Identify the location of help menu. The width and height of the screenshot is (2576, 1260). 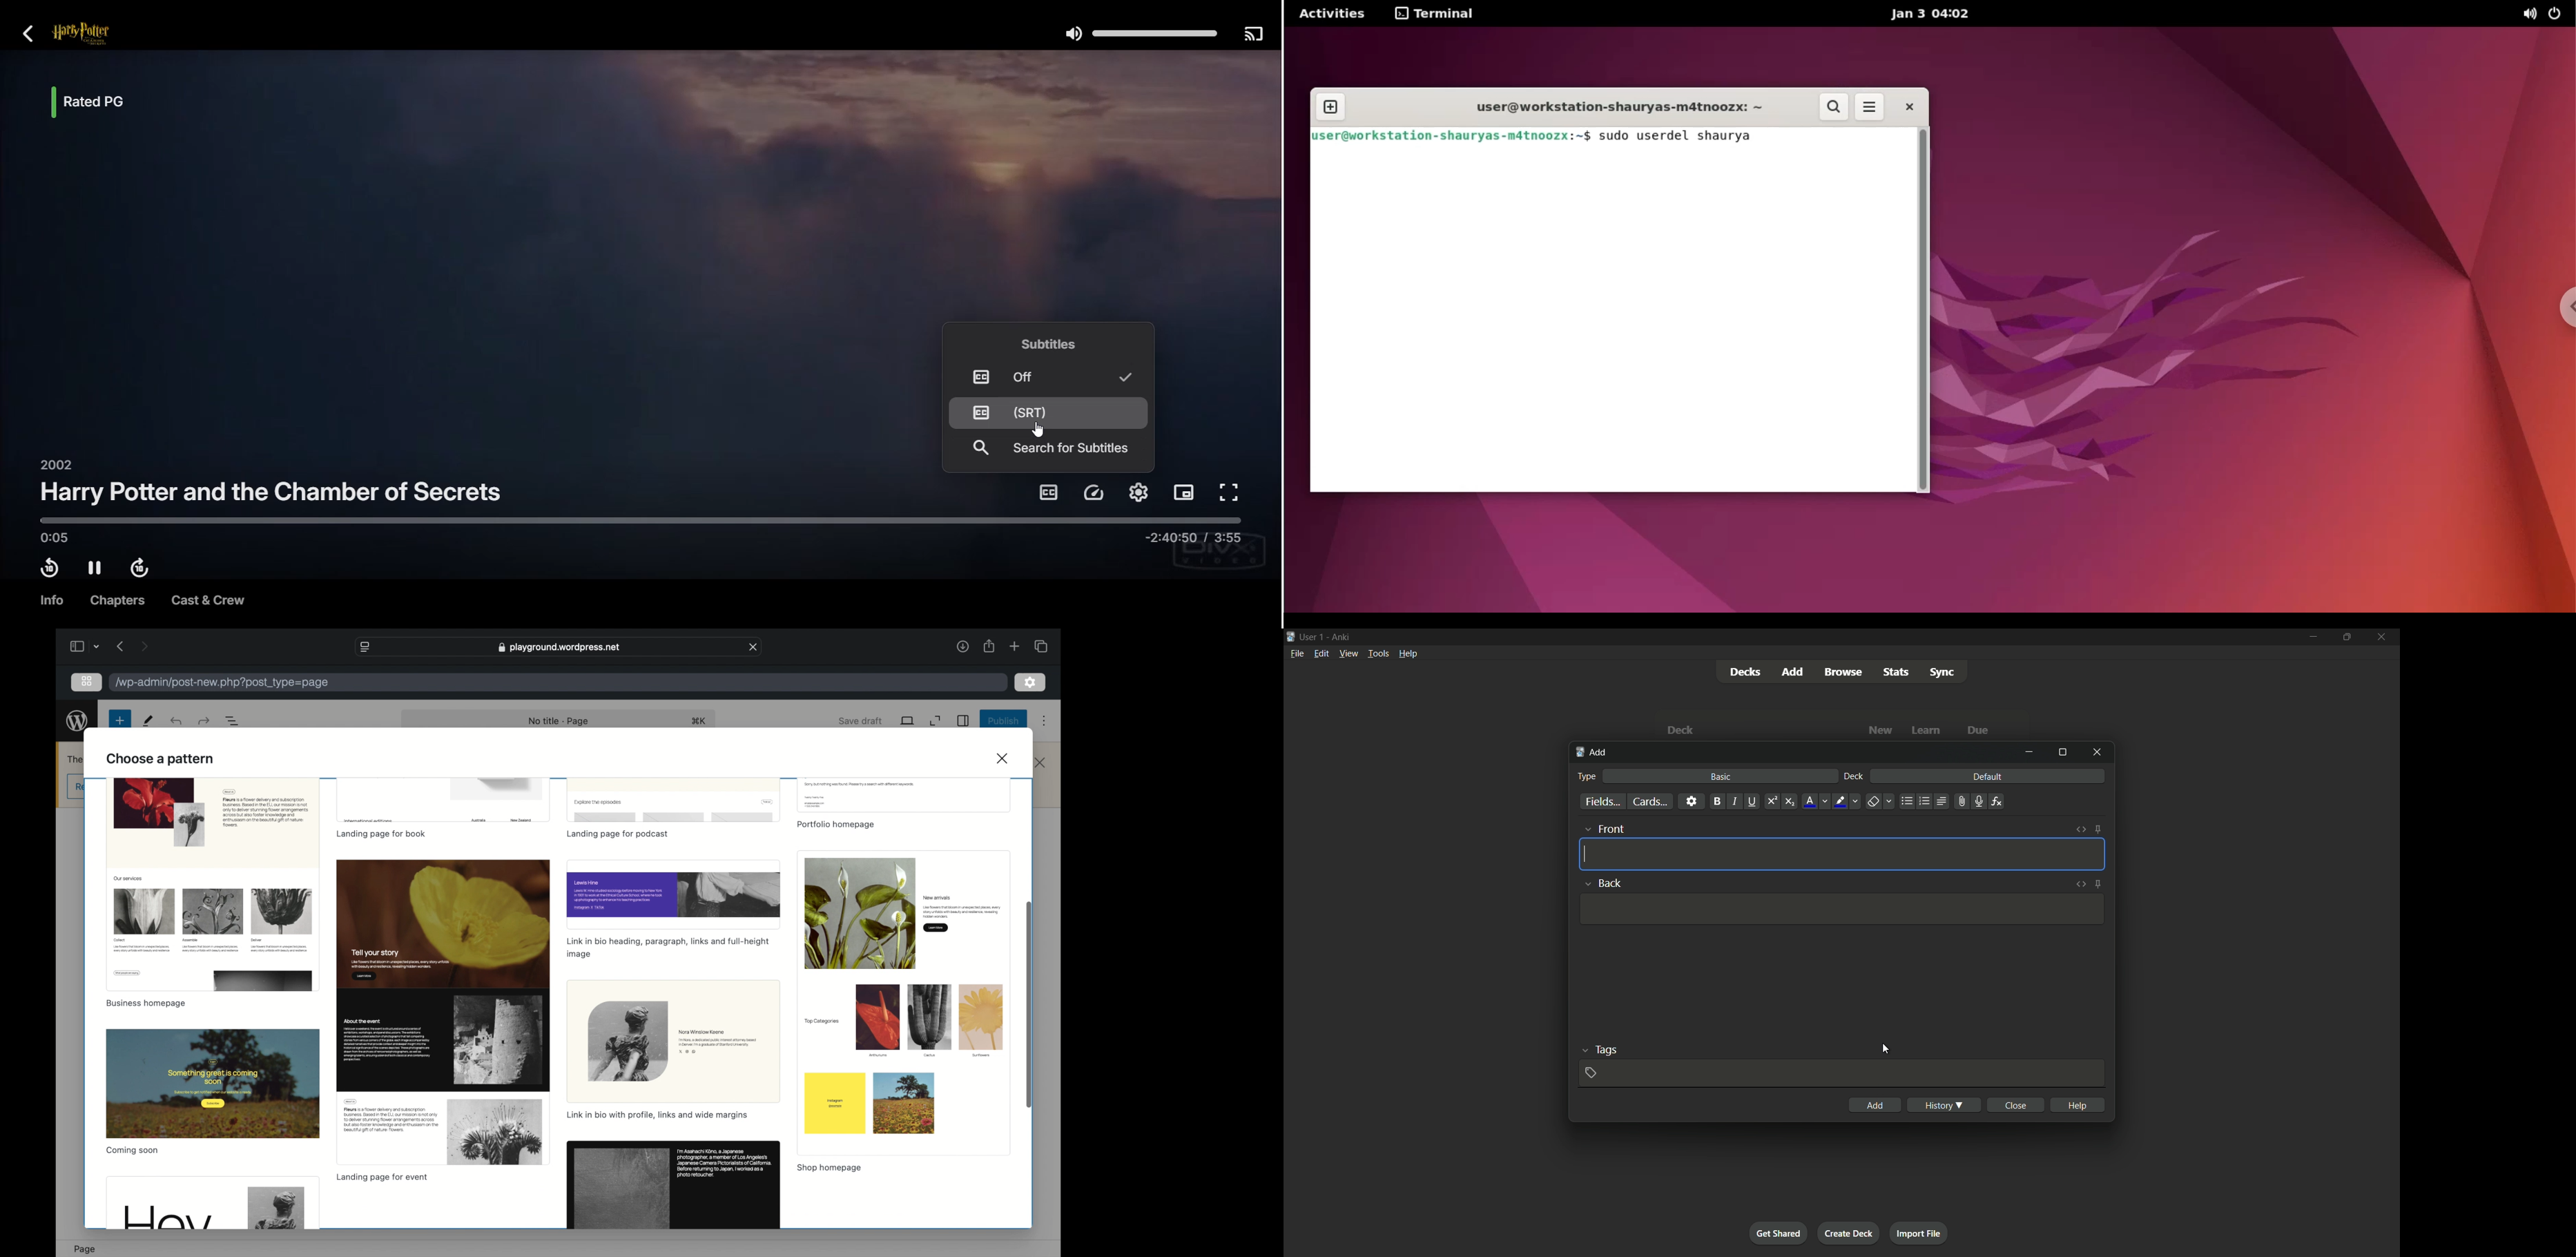
(1409, 654).